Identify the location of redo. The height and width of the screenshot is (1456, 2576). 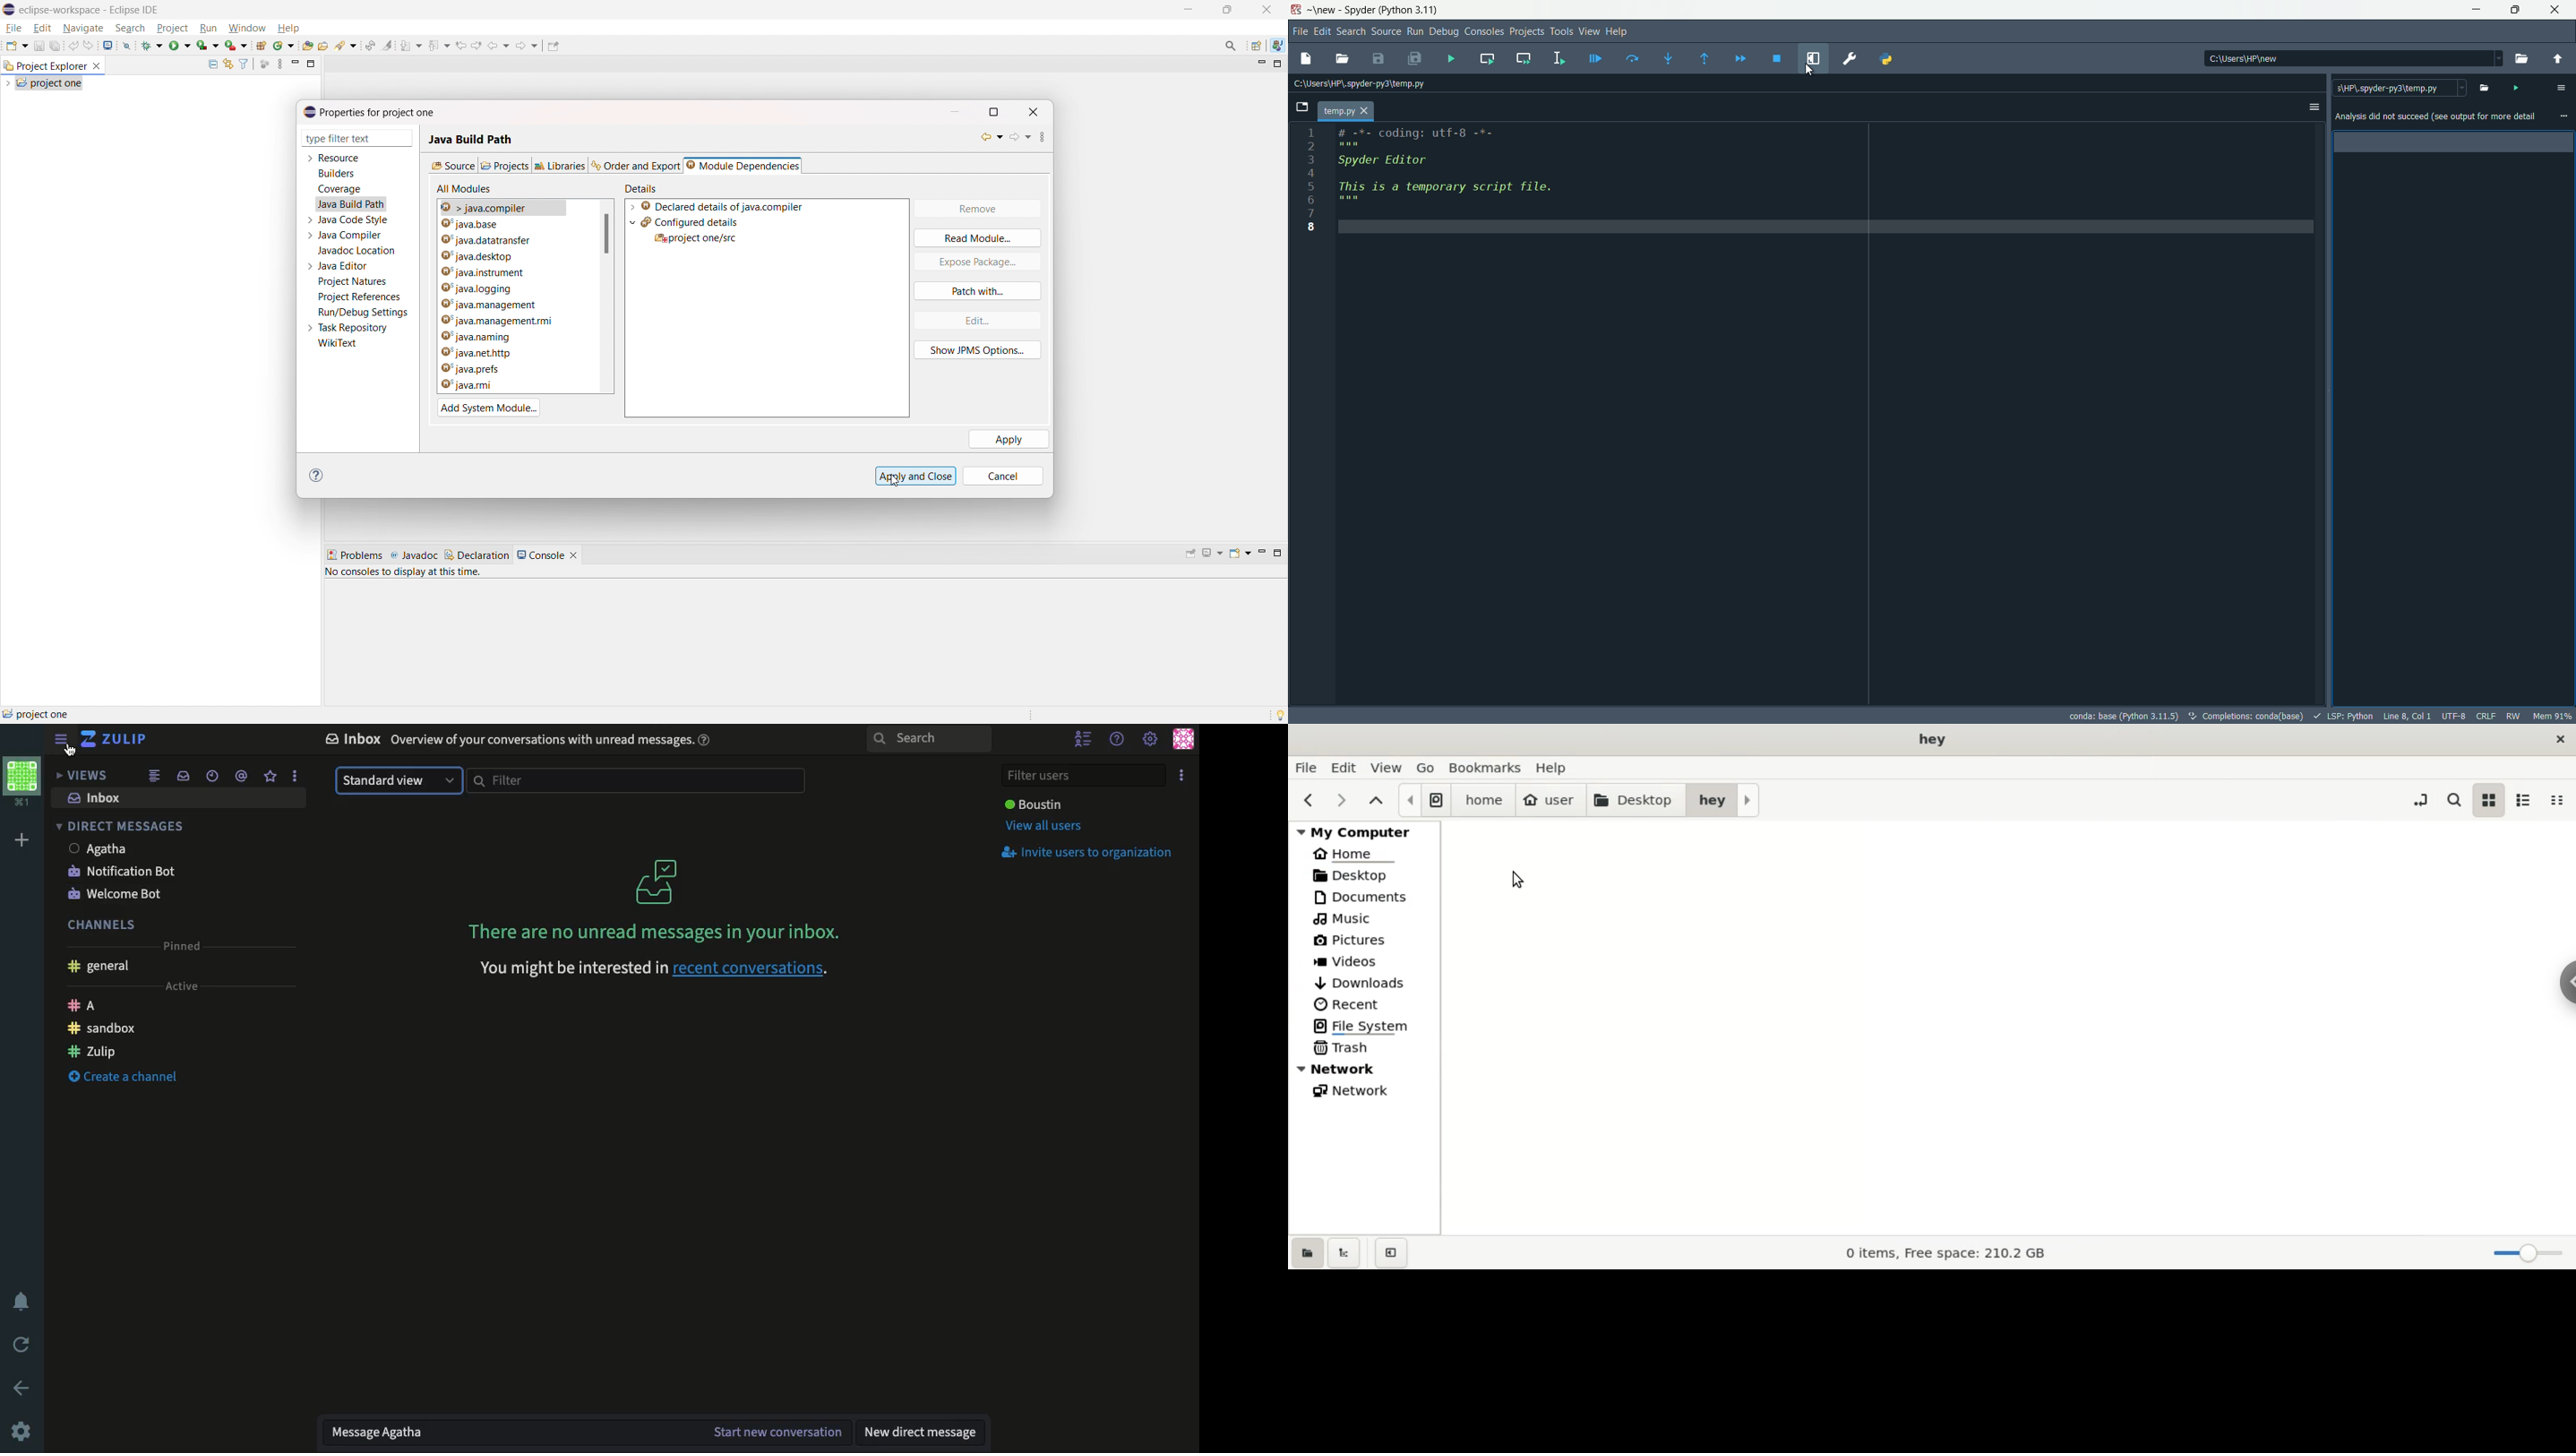
(89, 45).